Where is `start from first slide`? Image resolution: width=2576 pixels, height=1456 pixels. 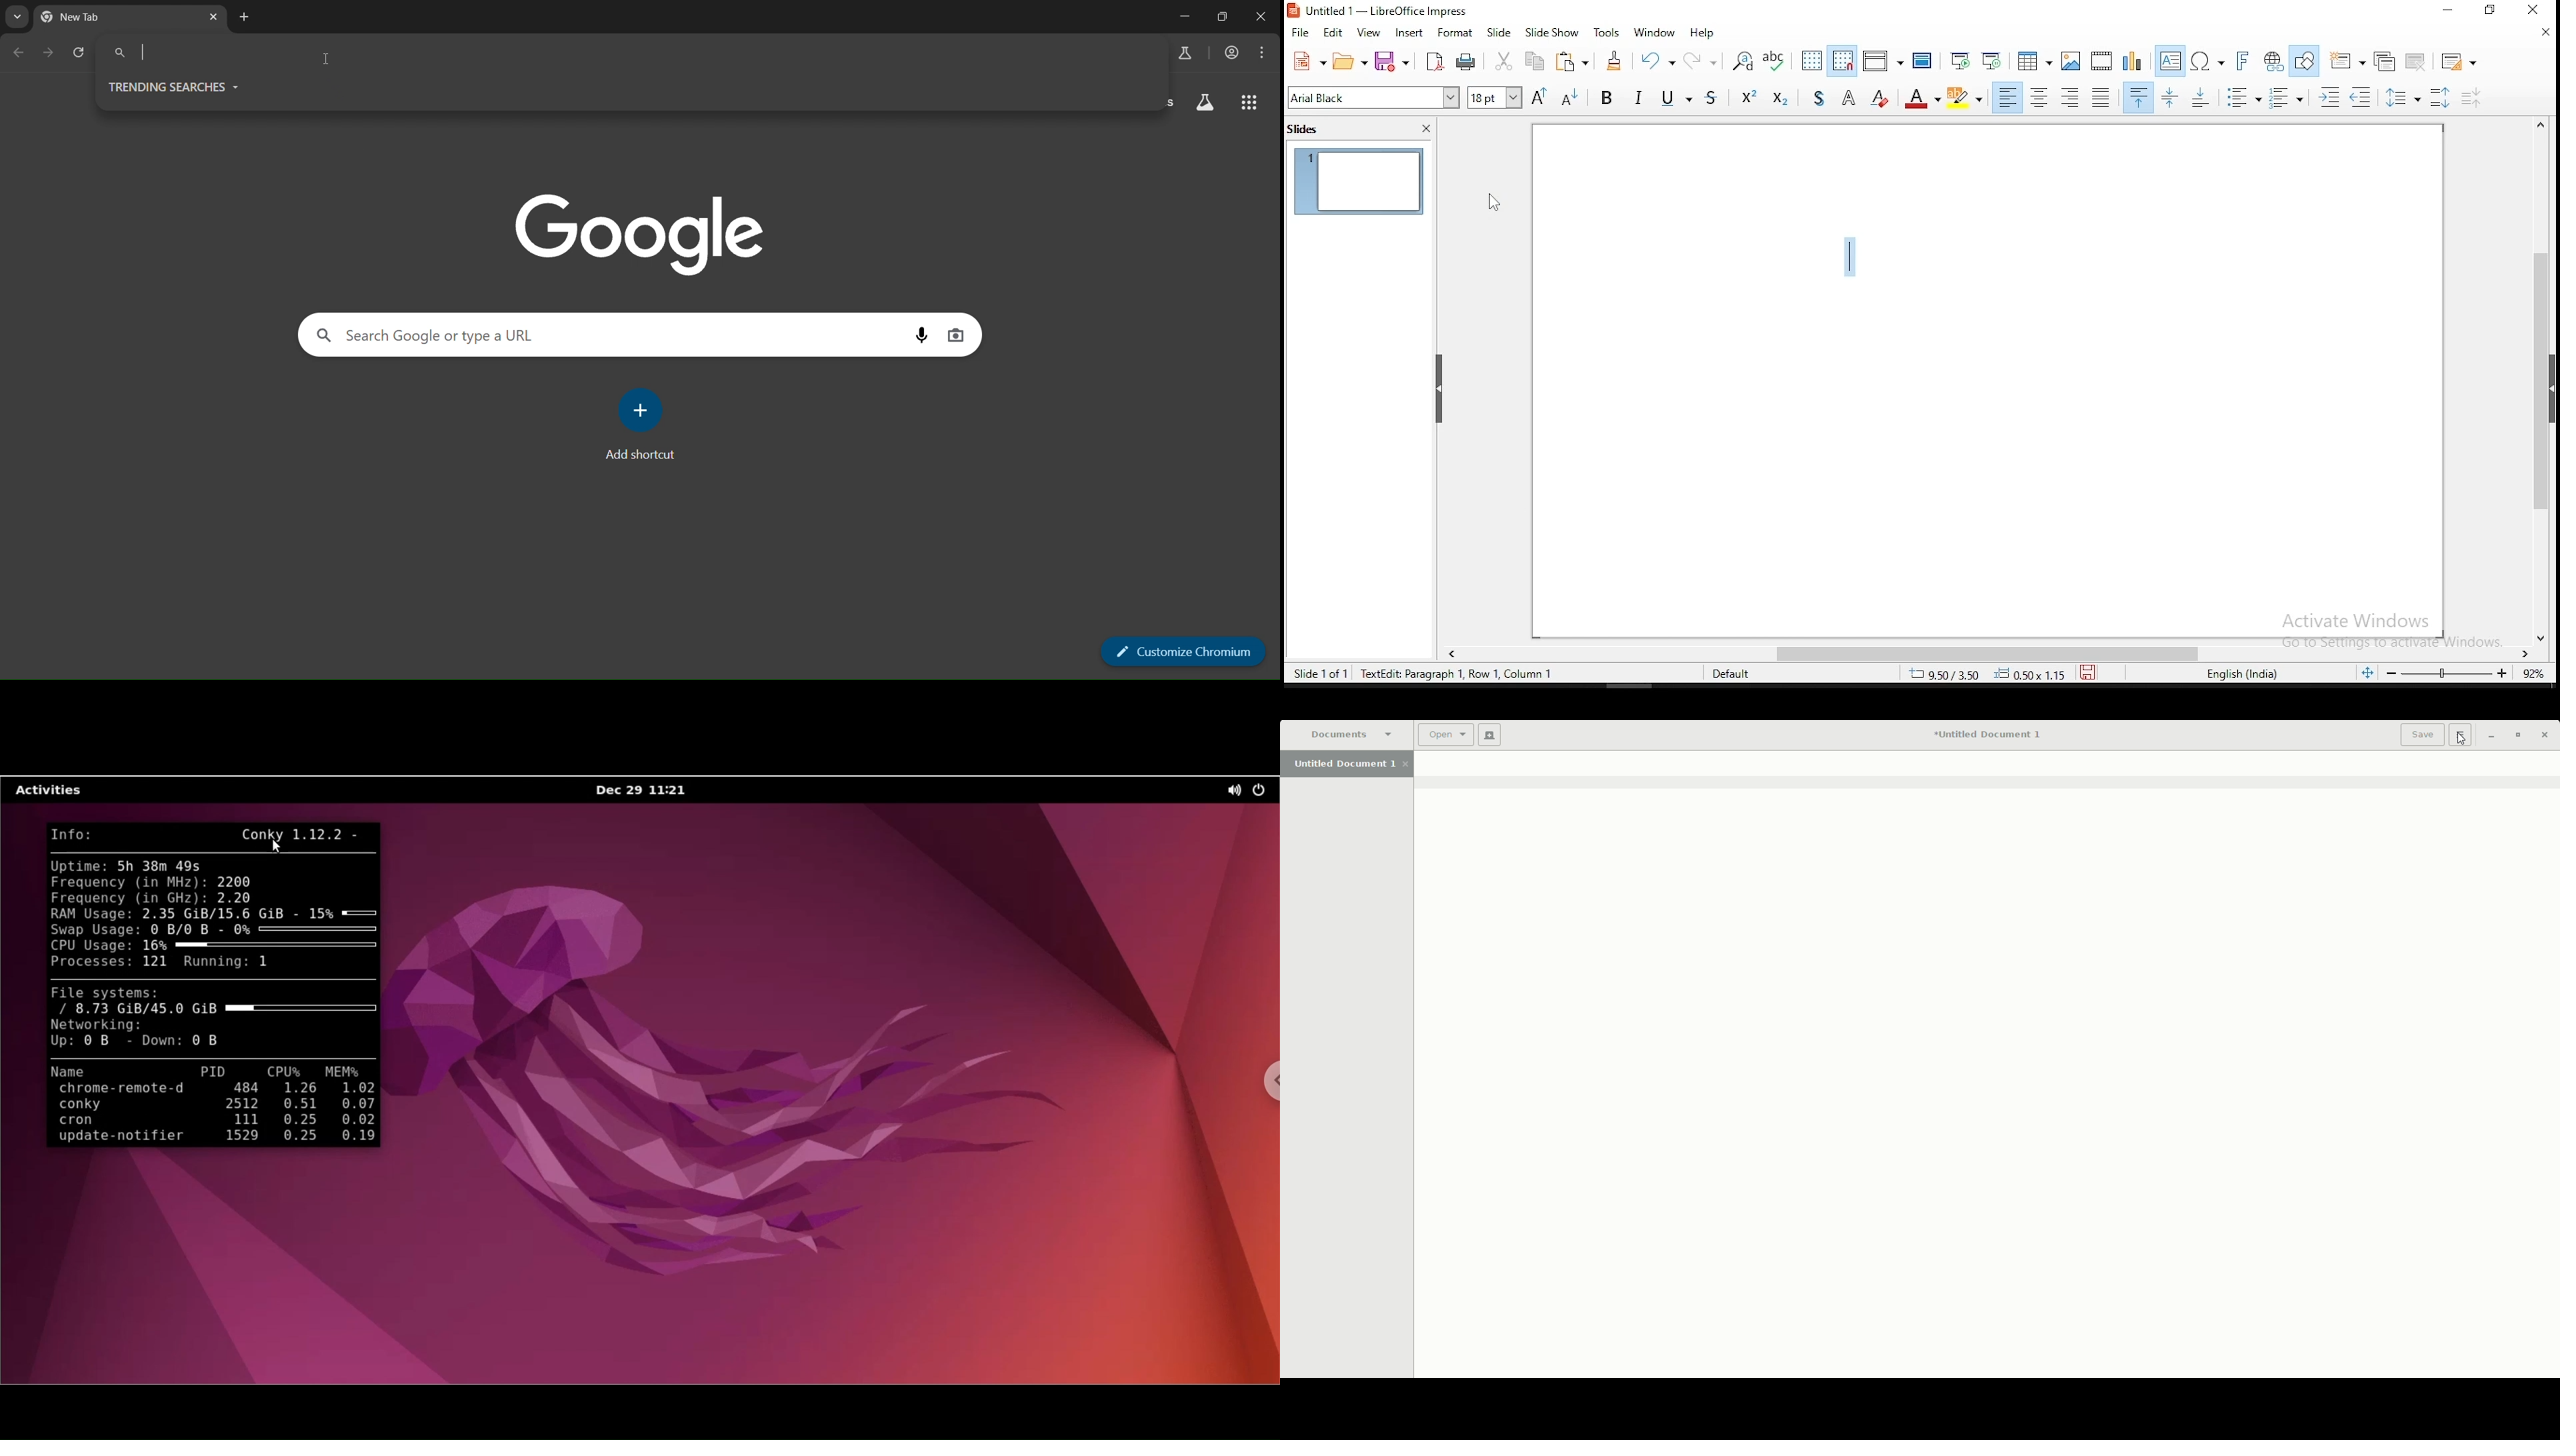 start from first slide is located at coordinates (1959, 60).